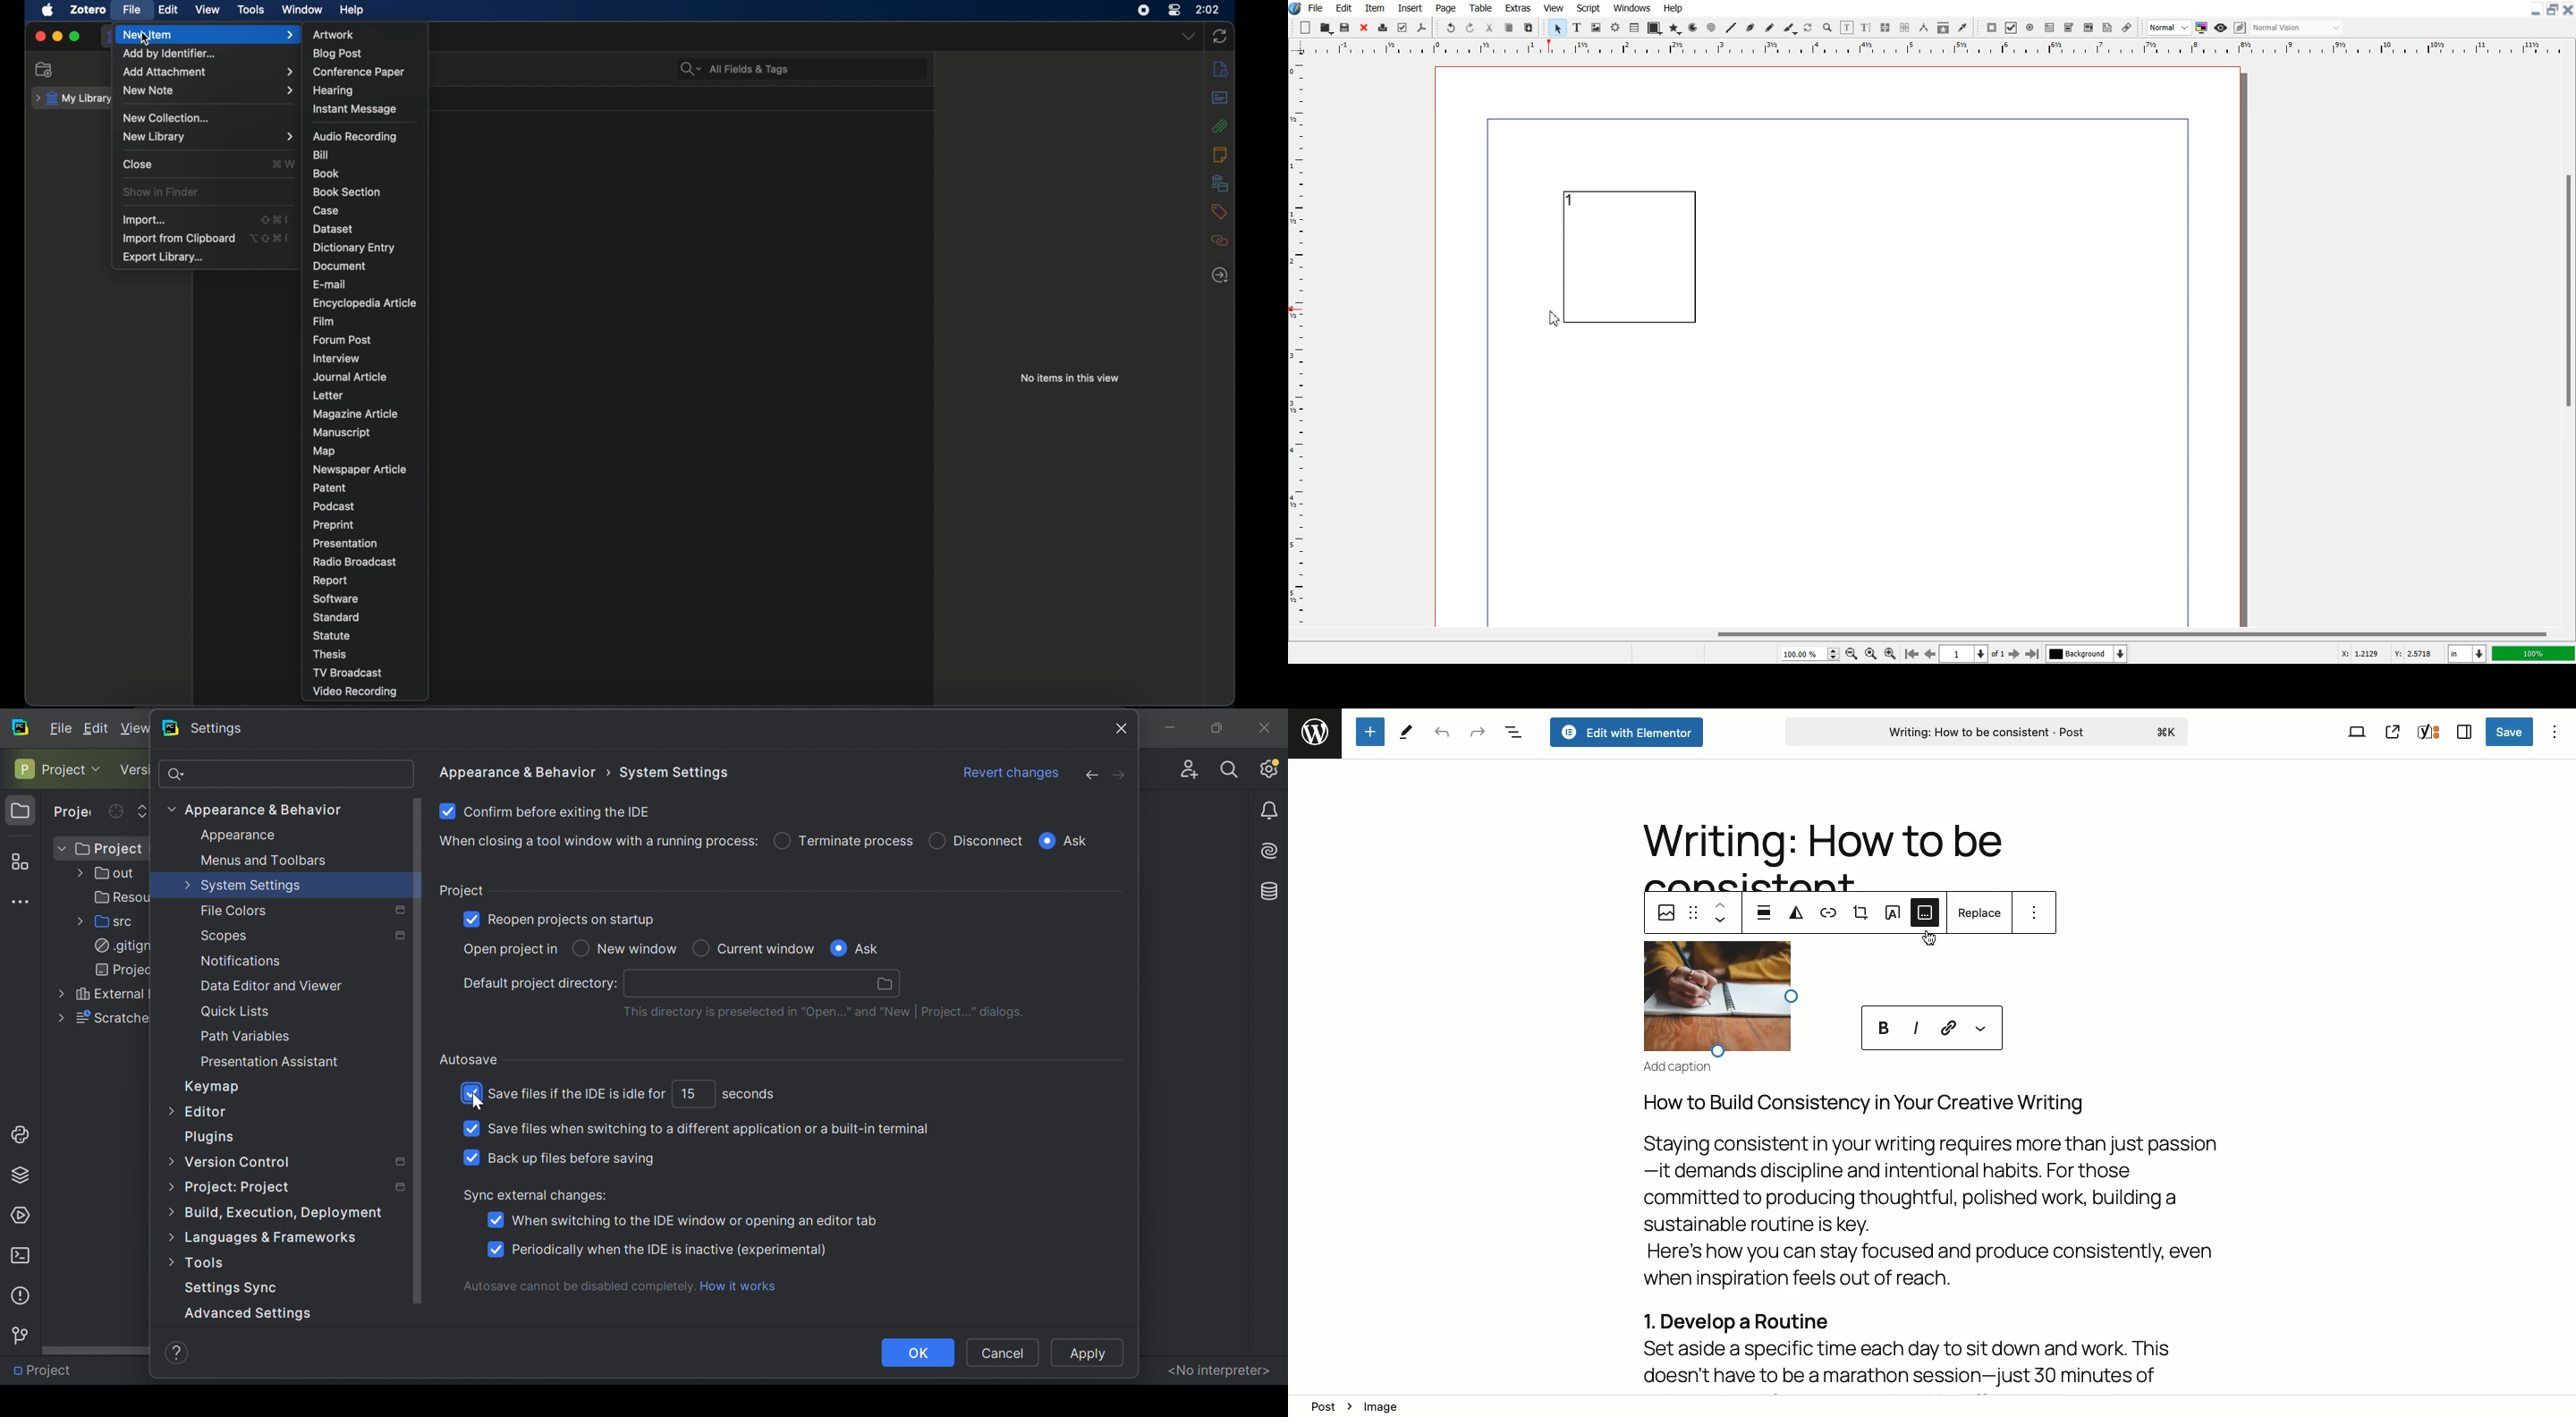 This screenshot has height=1428, width=2576. What do you see at coordinates (1175, 10) in the screenshot?
I see `control center` at bounding box center [1175, 10].